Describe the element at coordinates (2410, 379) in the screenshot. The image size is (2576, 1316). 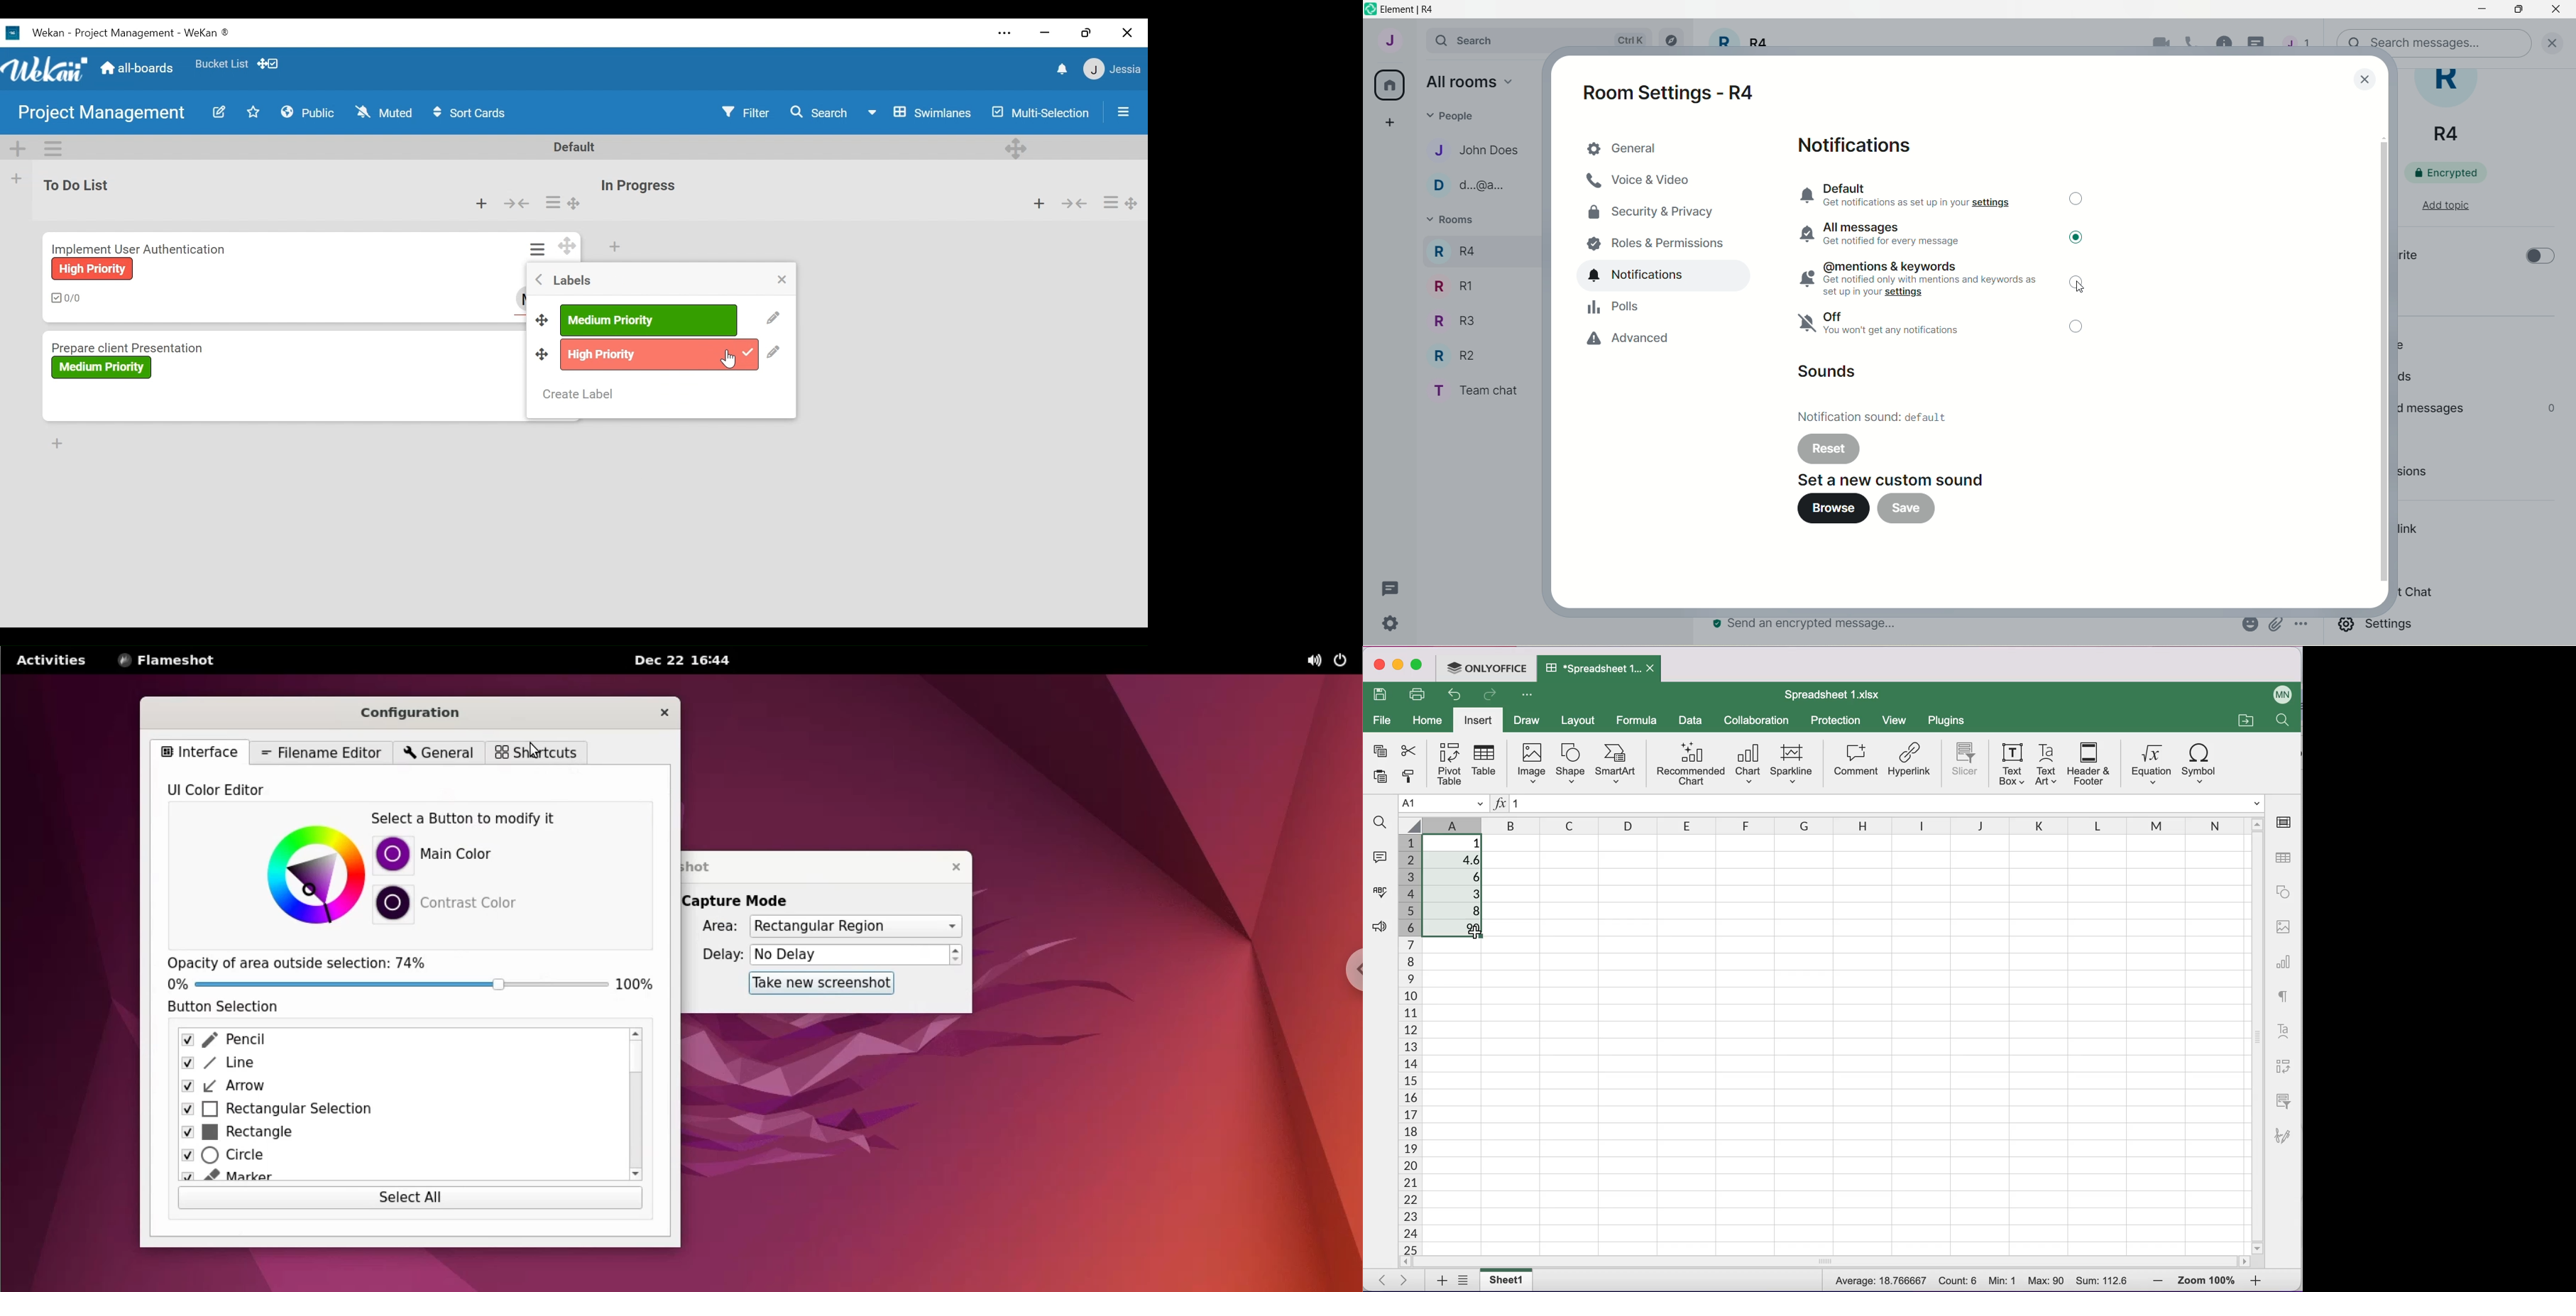
I see `threads` at that location.